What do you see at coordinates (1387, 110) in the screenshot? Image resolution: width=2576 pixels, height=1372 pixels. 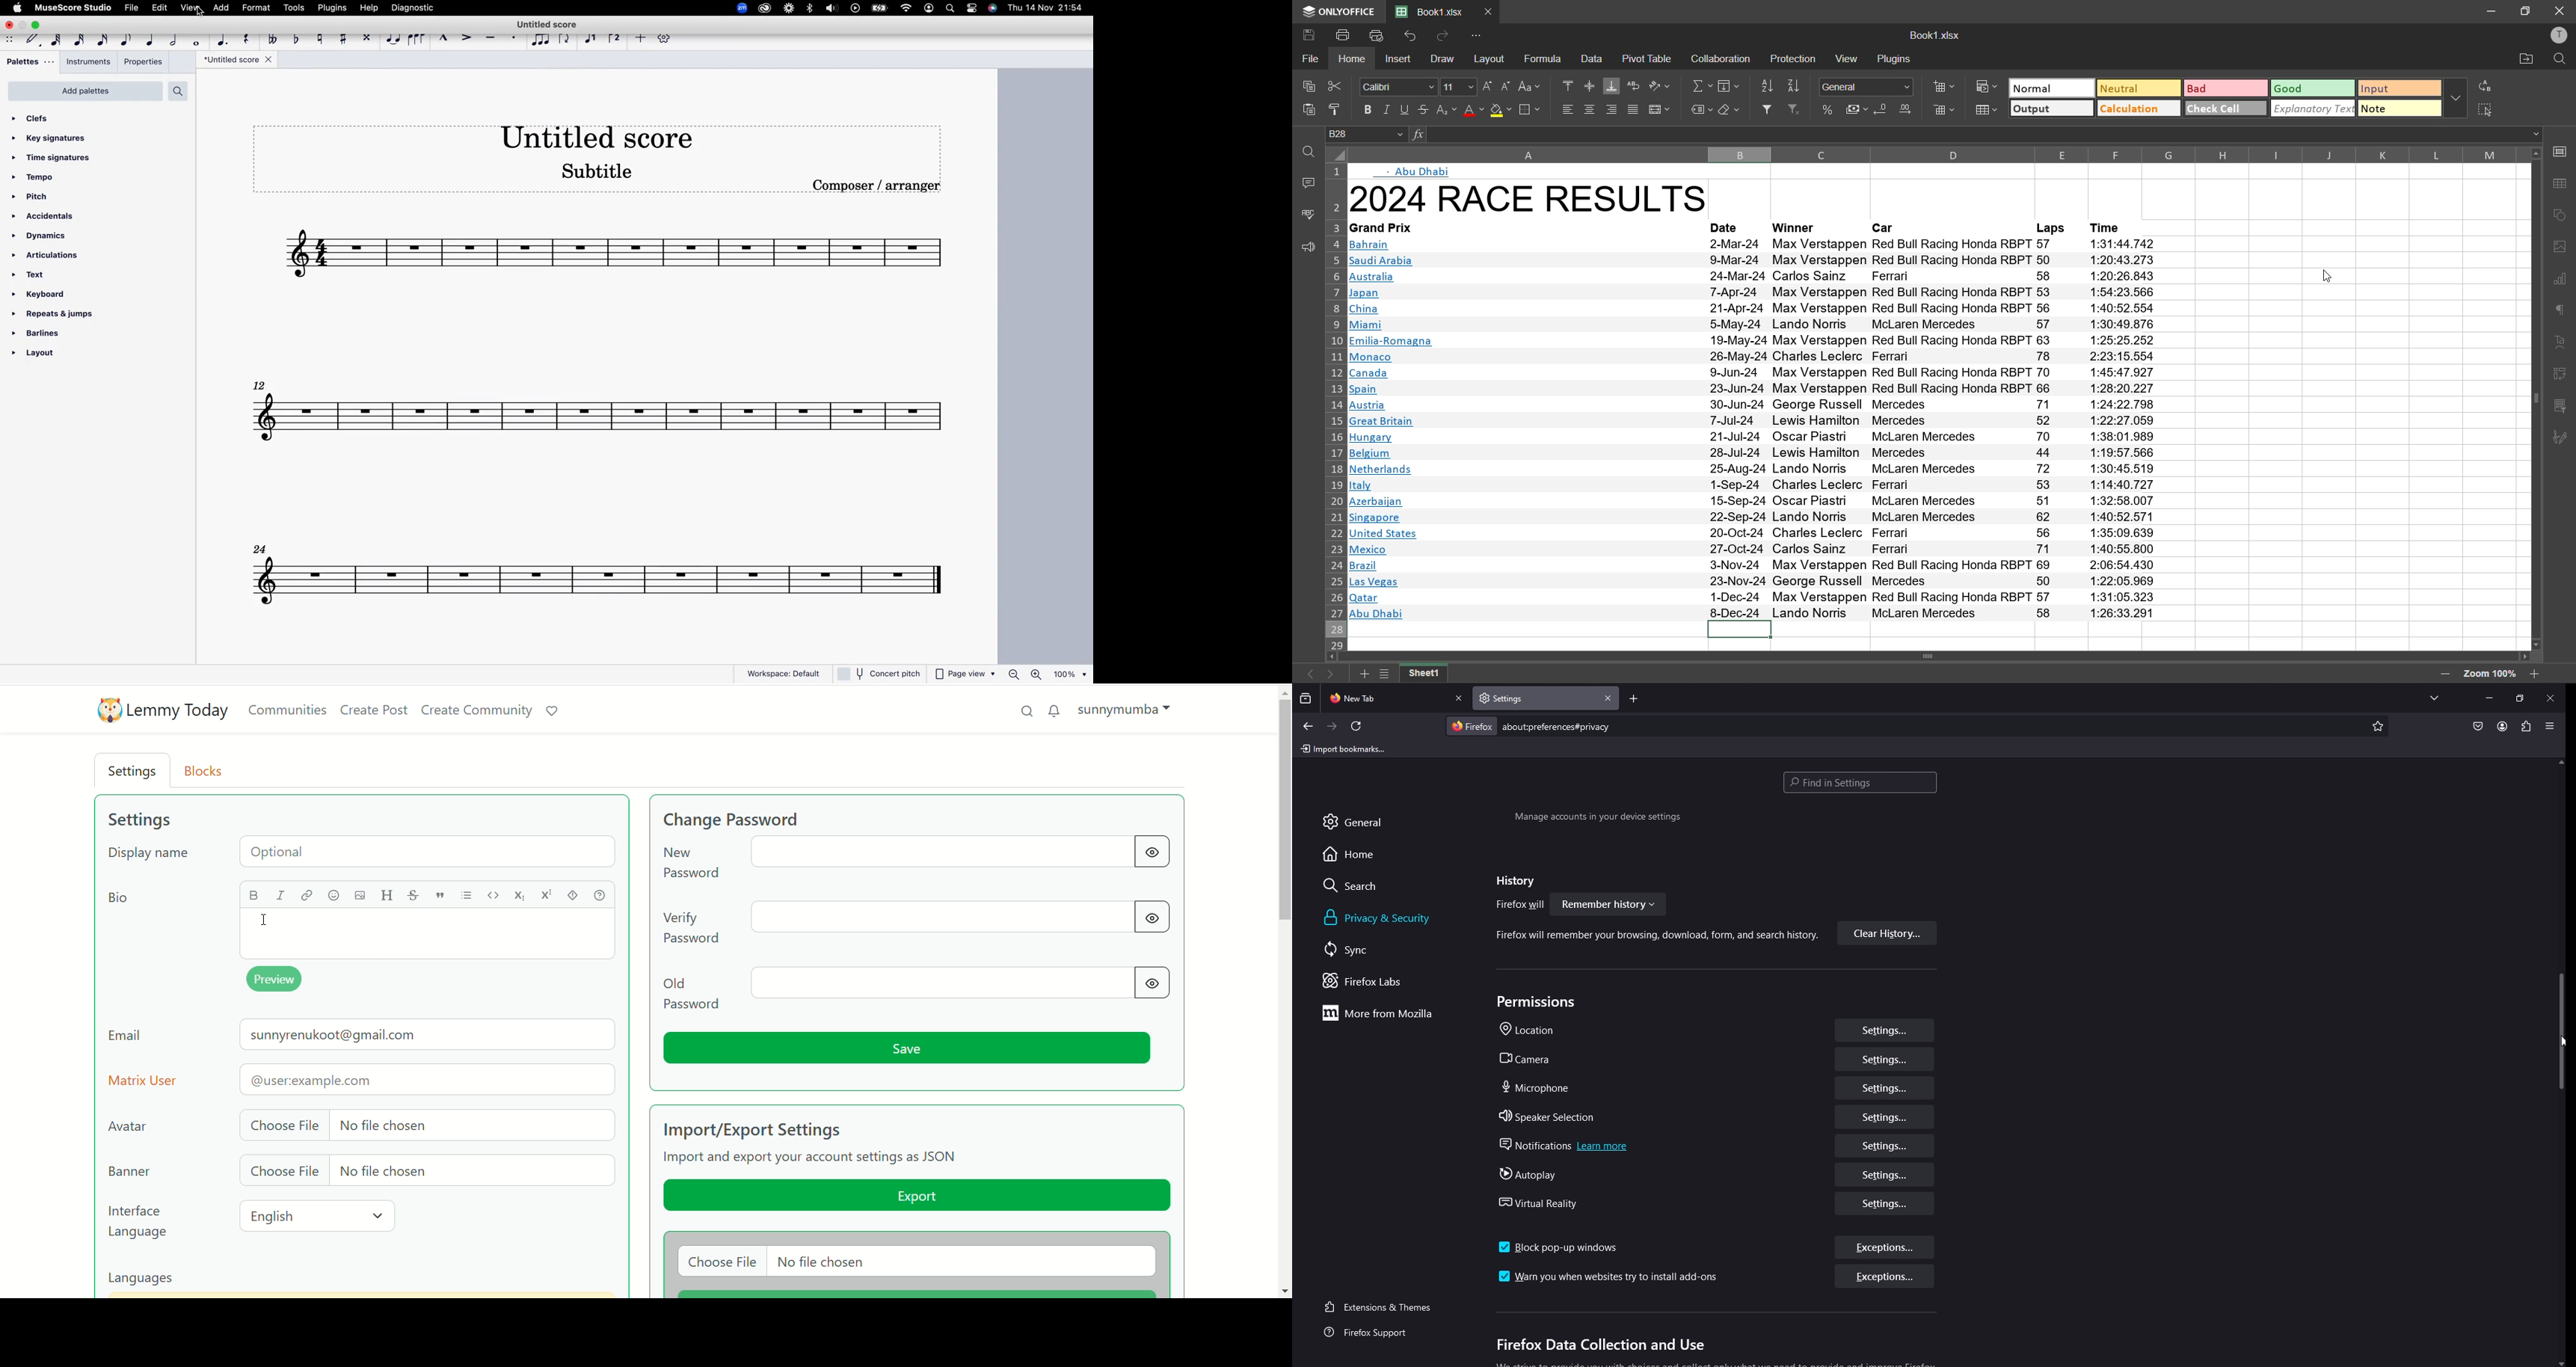 I see `italic` at bounding box center [1387, 110].